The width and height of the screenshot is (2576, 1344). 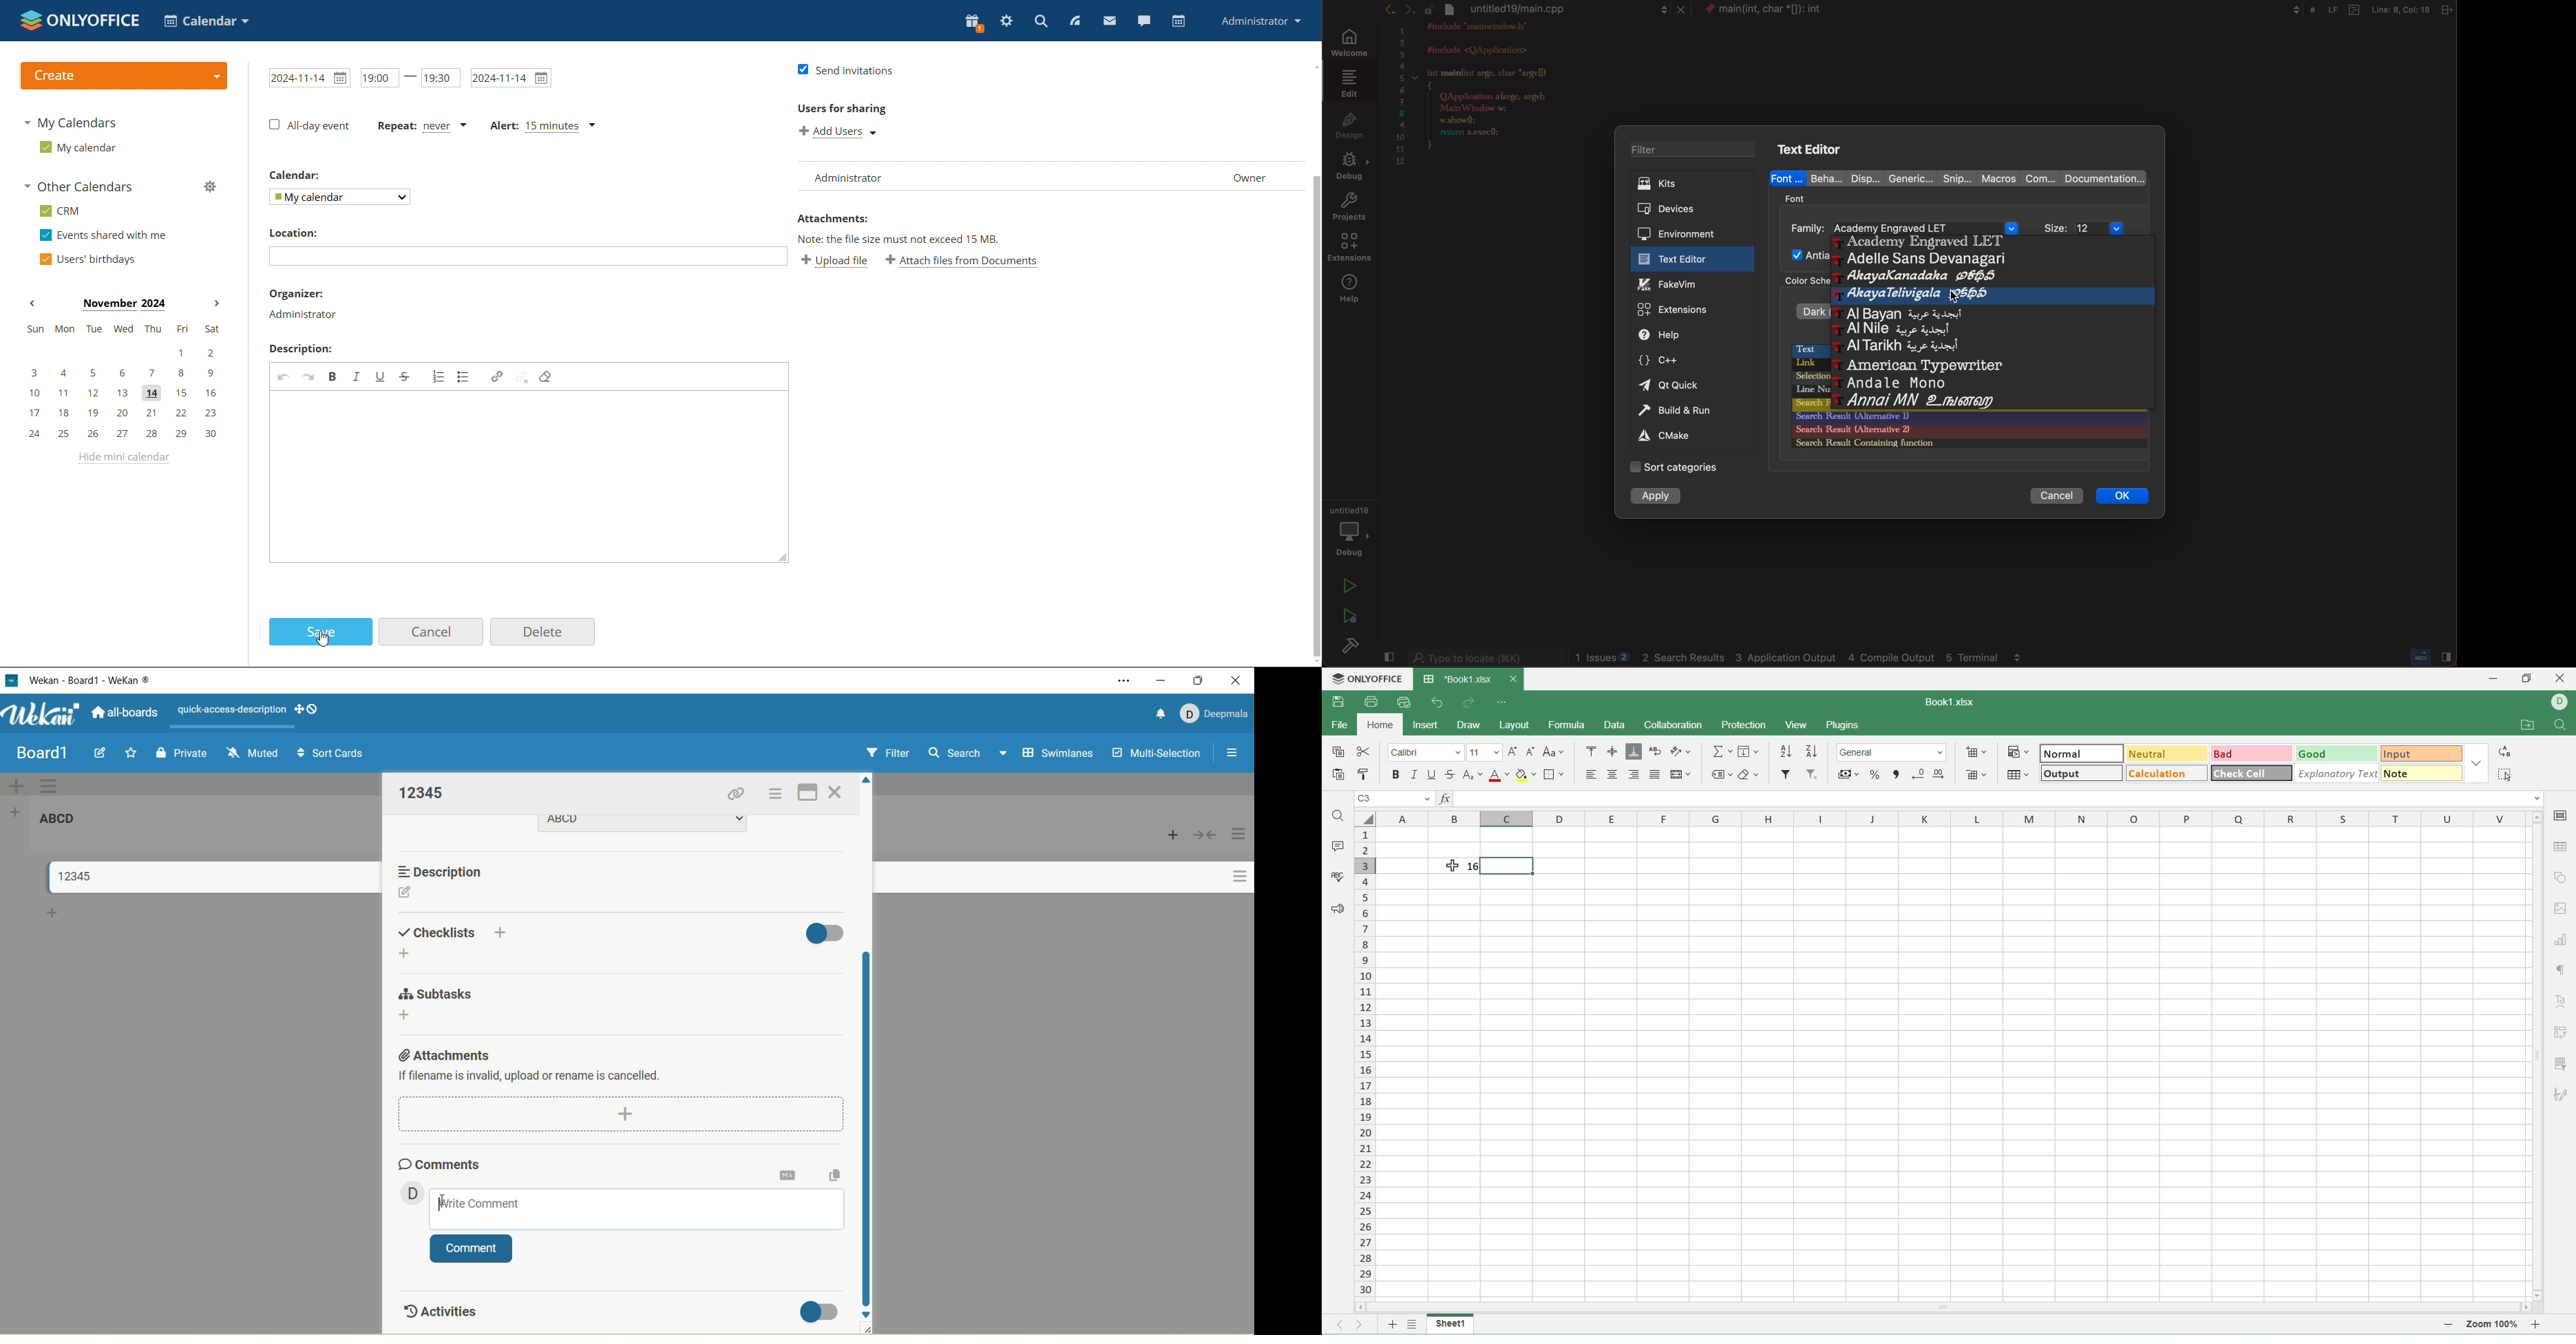 What do you see at coordinates (1658, 751) in the screenshot?
I see `wrap text` at bounding box center [1658, 751].